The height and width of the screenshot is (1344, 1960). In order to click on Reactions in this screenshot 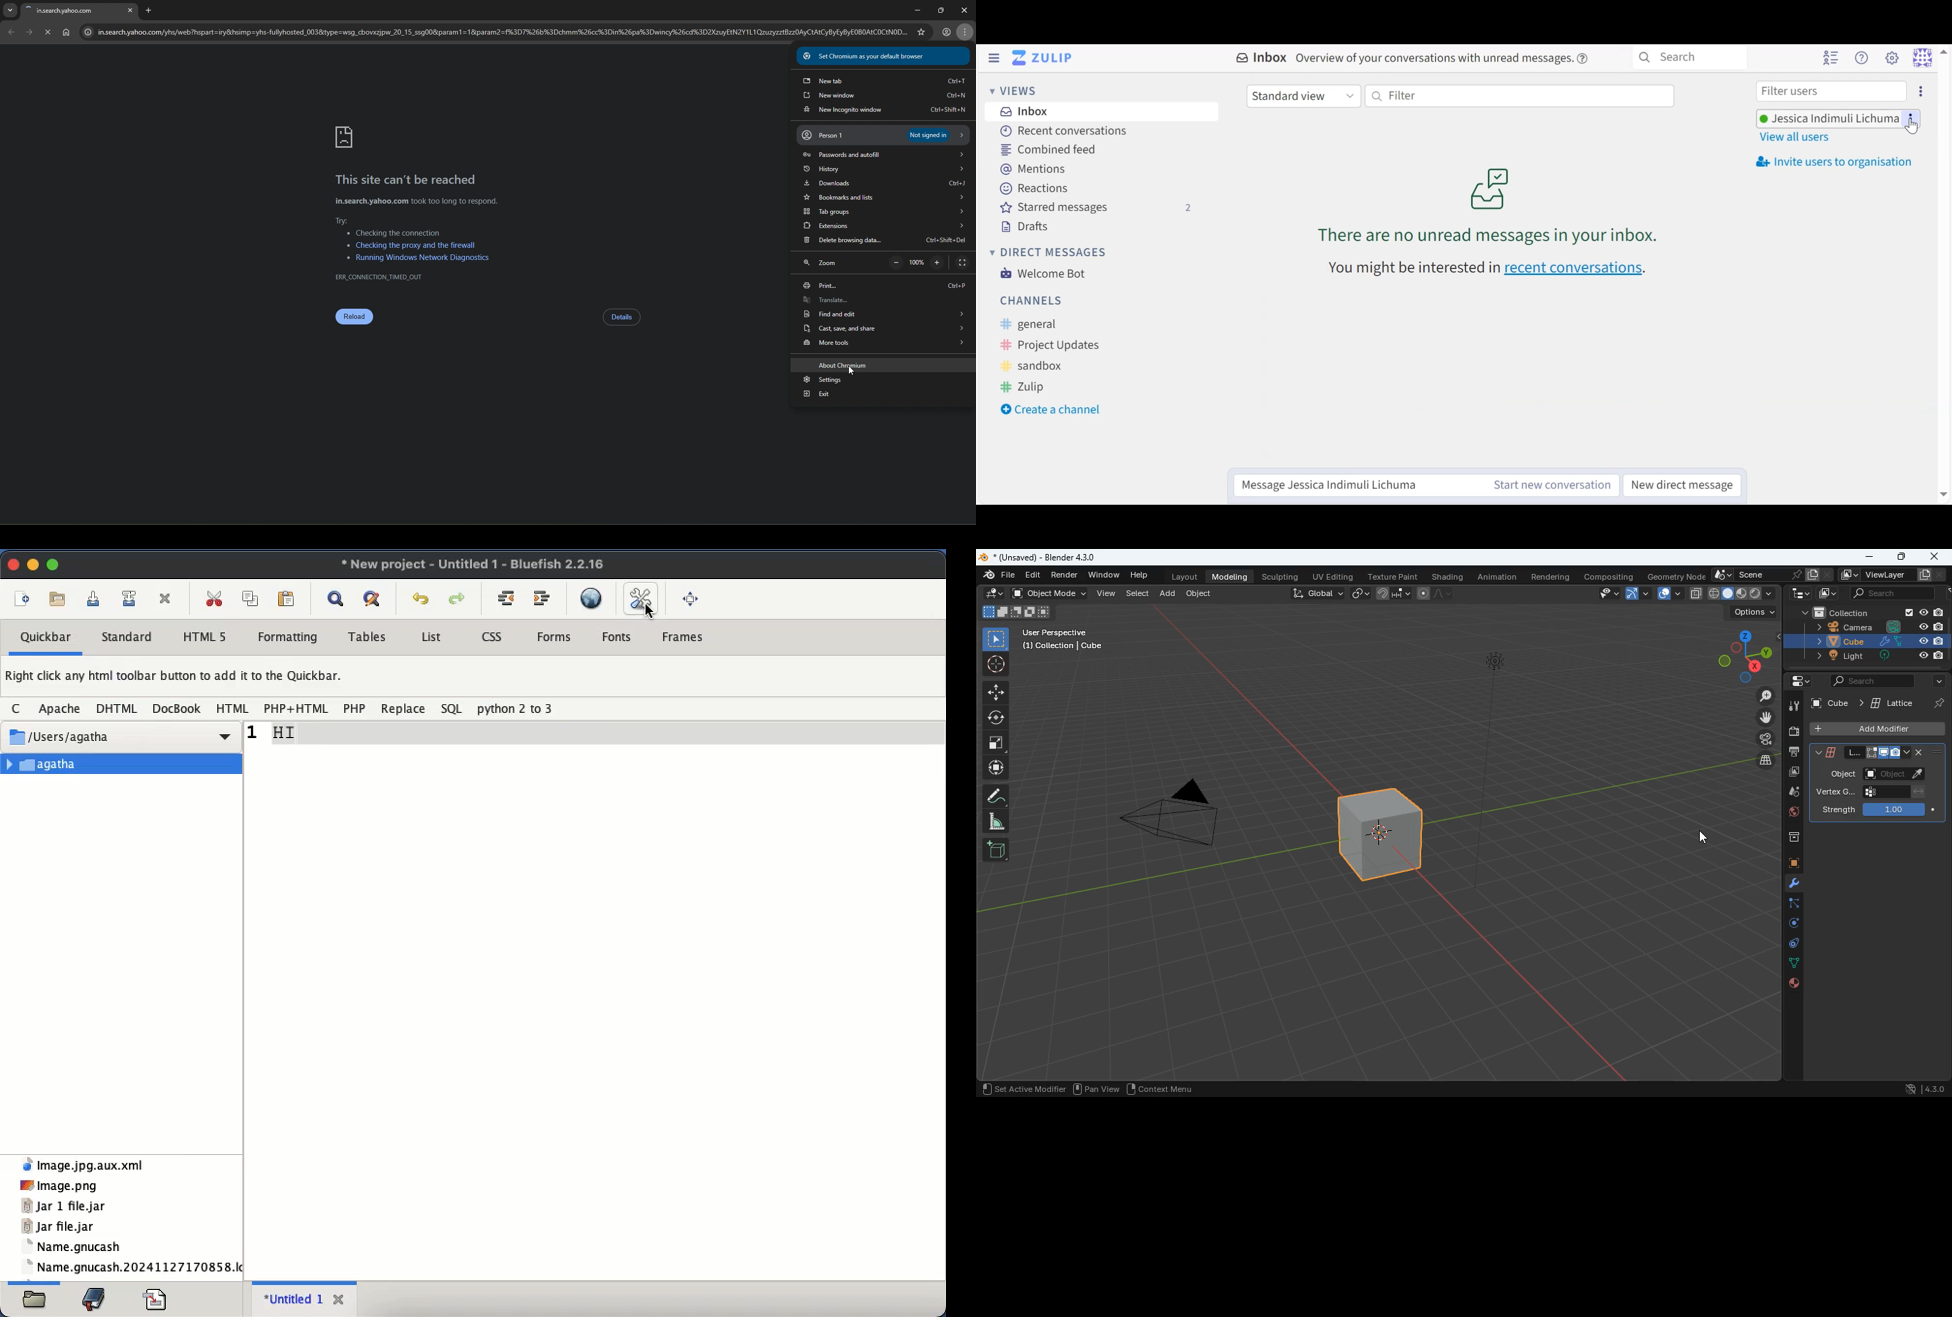, I will do `click(1036, 189)`.